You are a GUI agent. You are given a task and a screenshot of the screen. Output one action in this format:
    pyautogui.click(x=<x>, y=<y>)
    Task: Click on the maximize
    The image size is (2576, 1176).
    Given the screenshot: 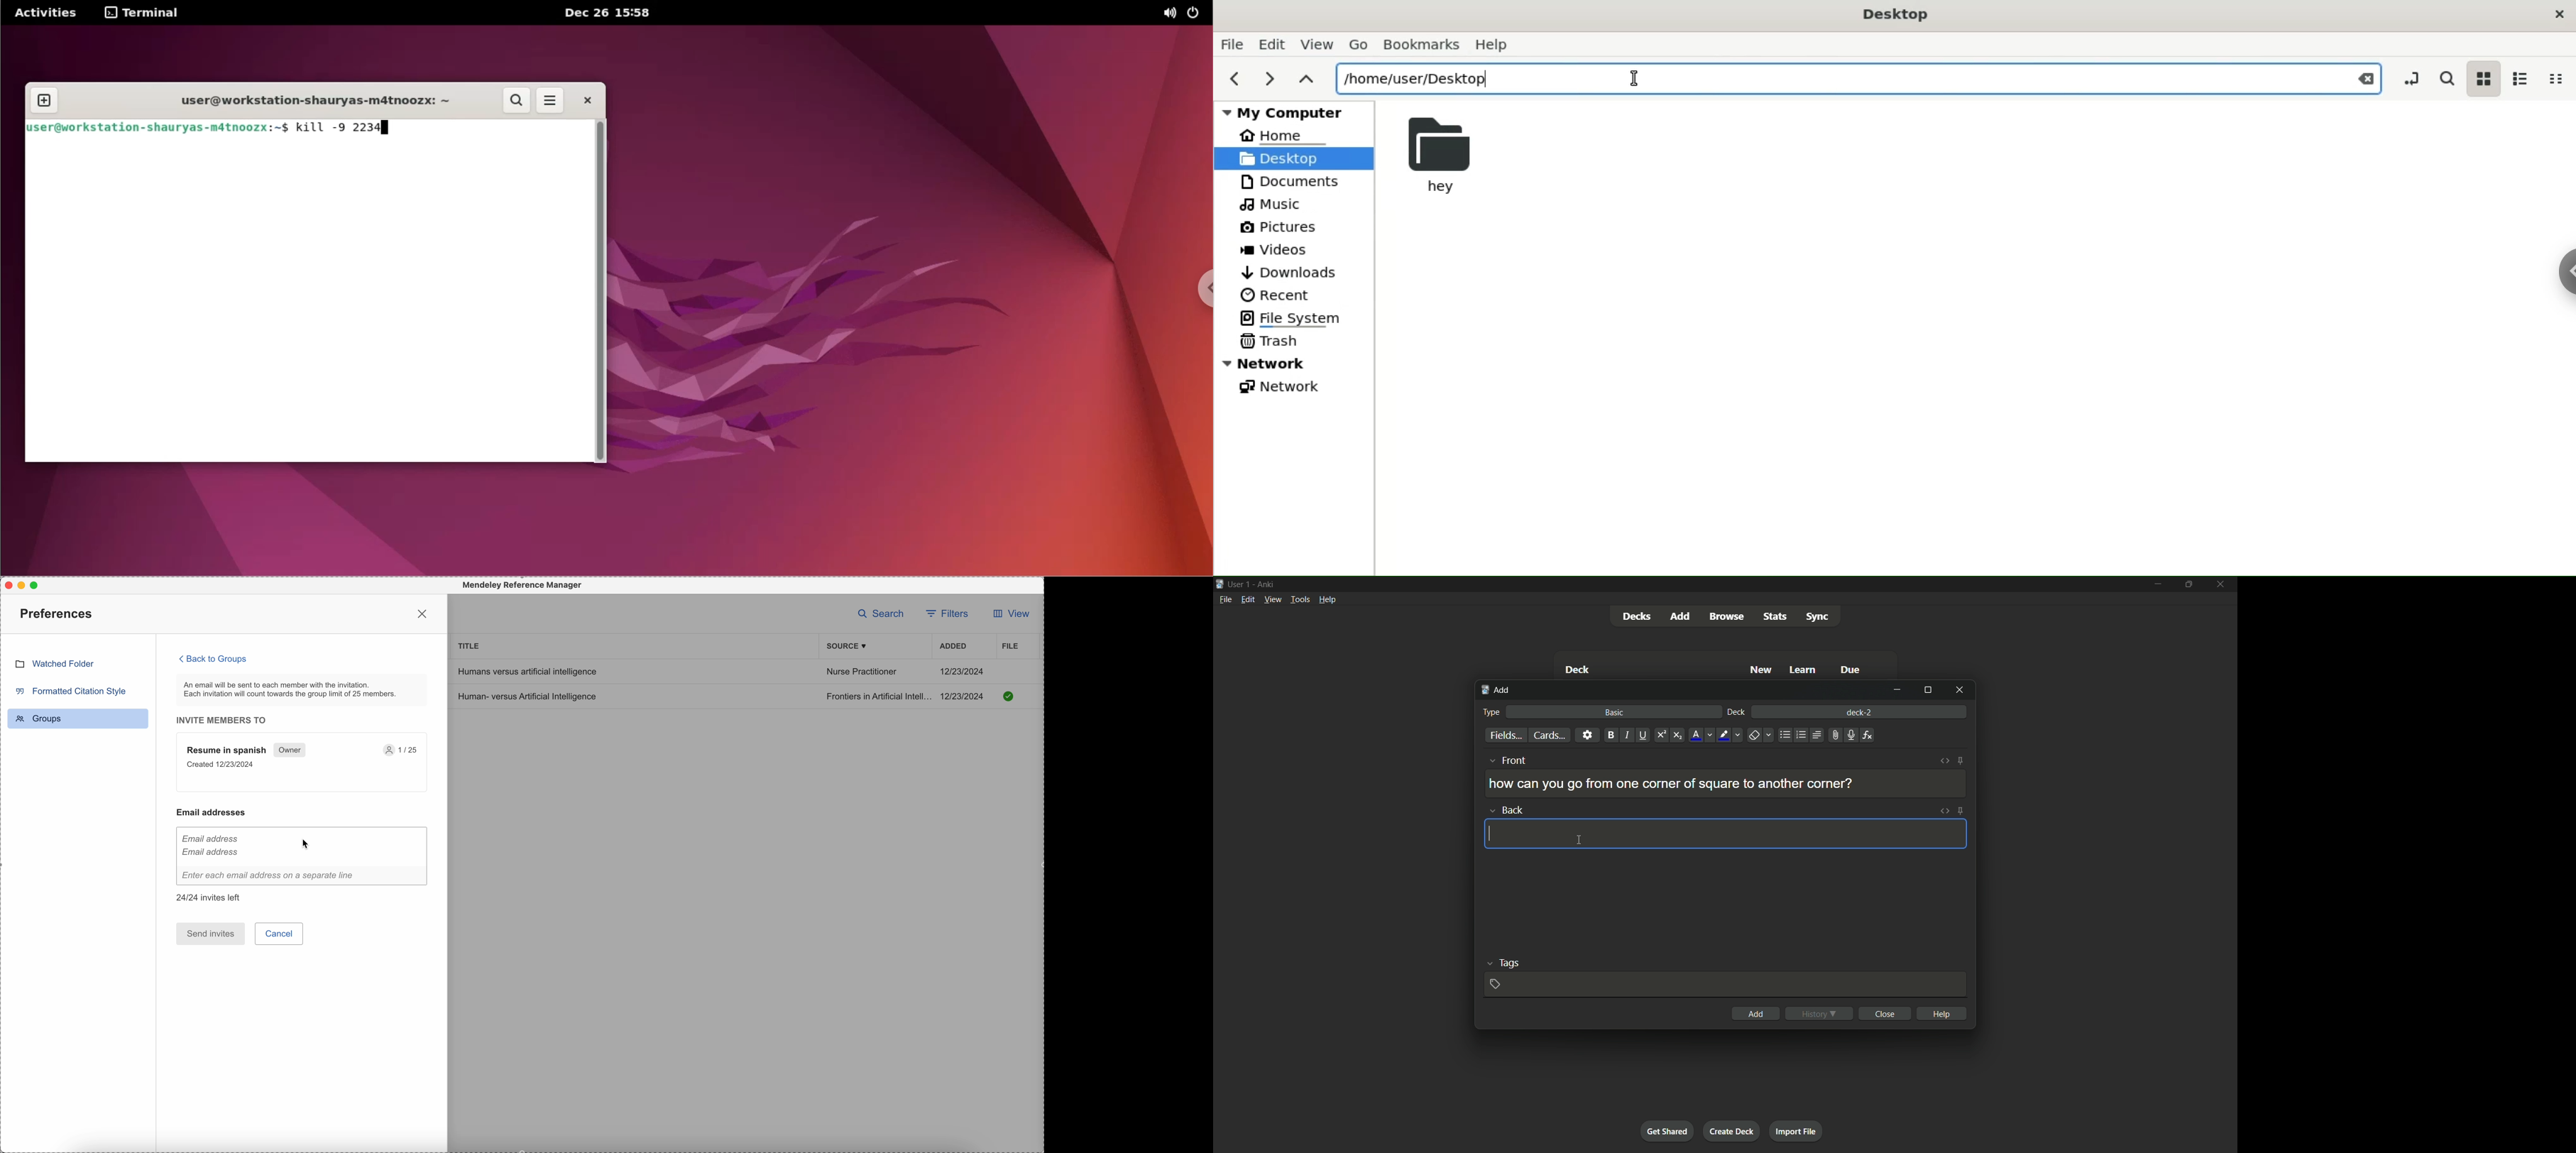 What is the action you would take?
    pyautogui.click(x=2188, y=584)
    